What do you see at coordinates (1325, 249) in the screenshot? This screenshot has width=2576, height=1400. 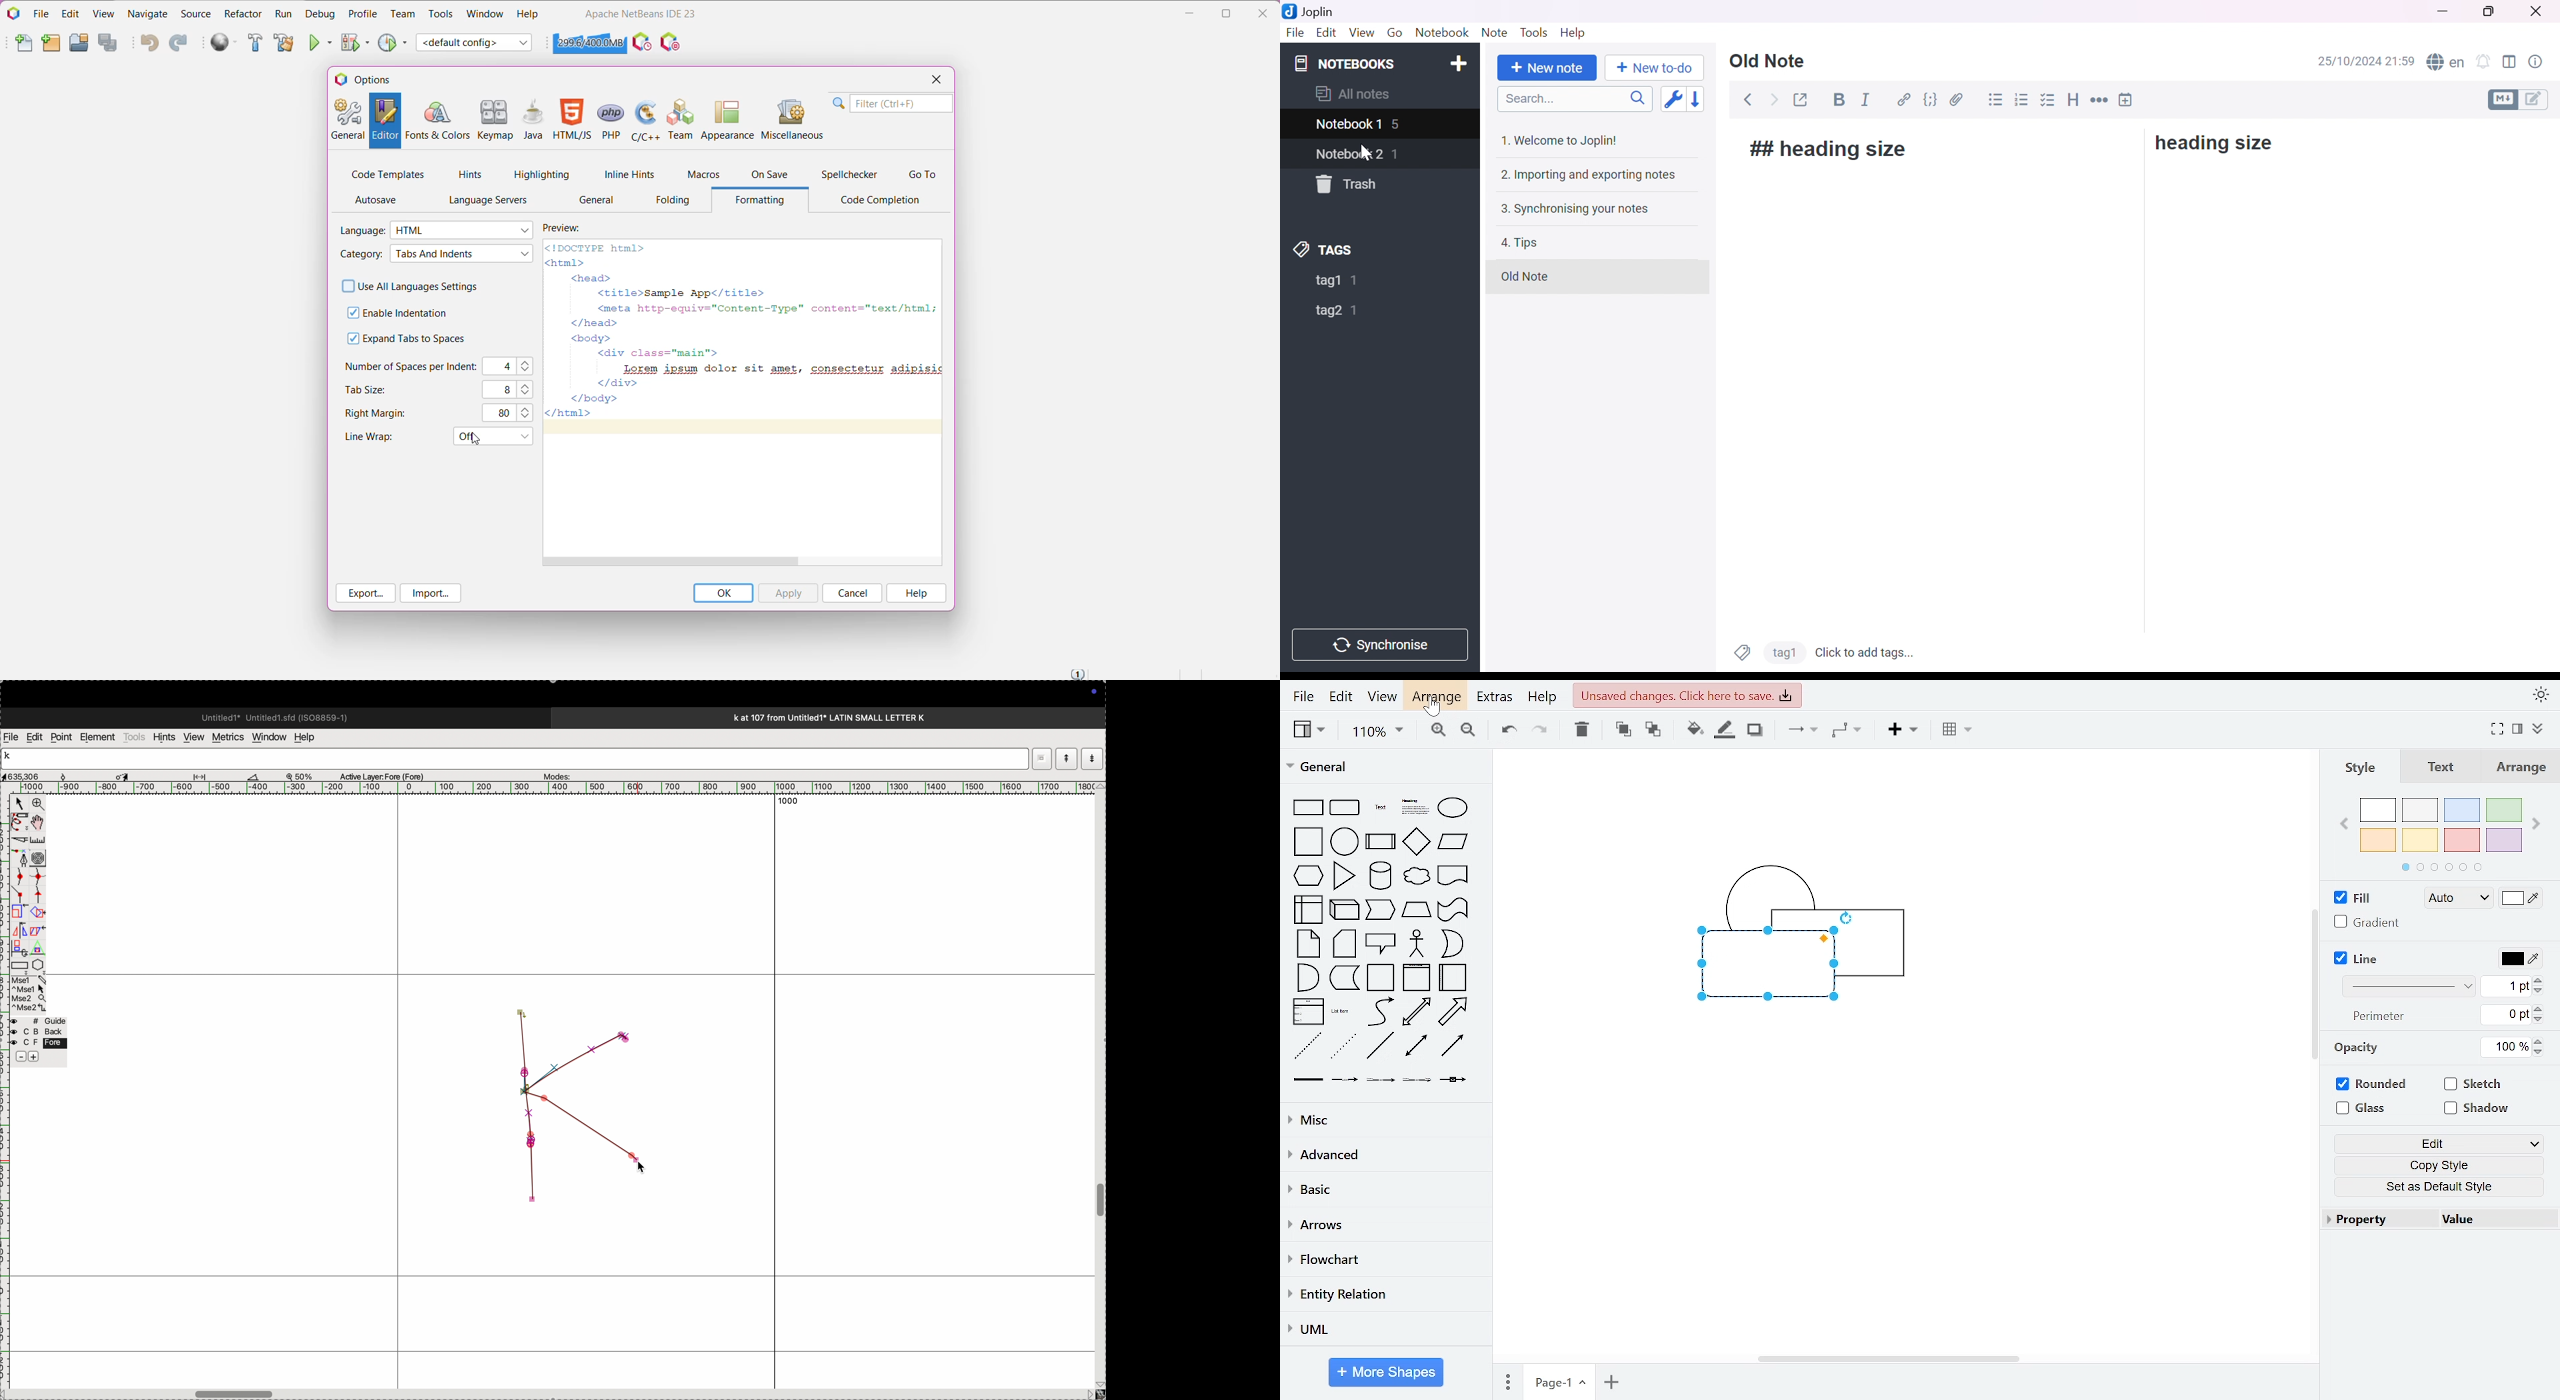 I see `TAGS` at bounding box center [1325, 249].